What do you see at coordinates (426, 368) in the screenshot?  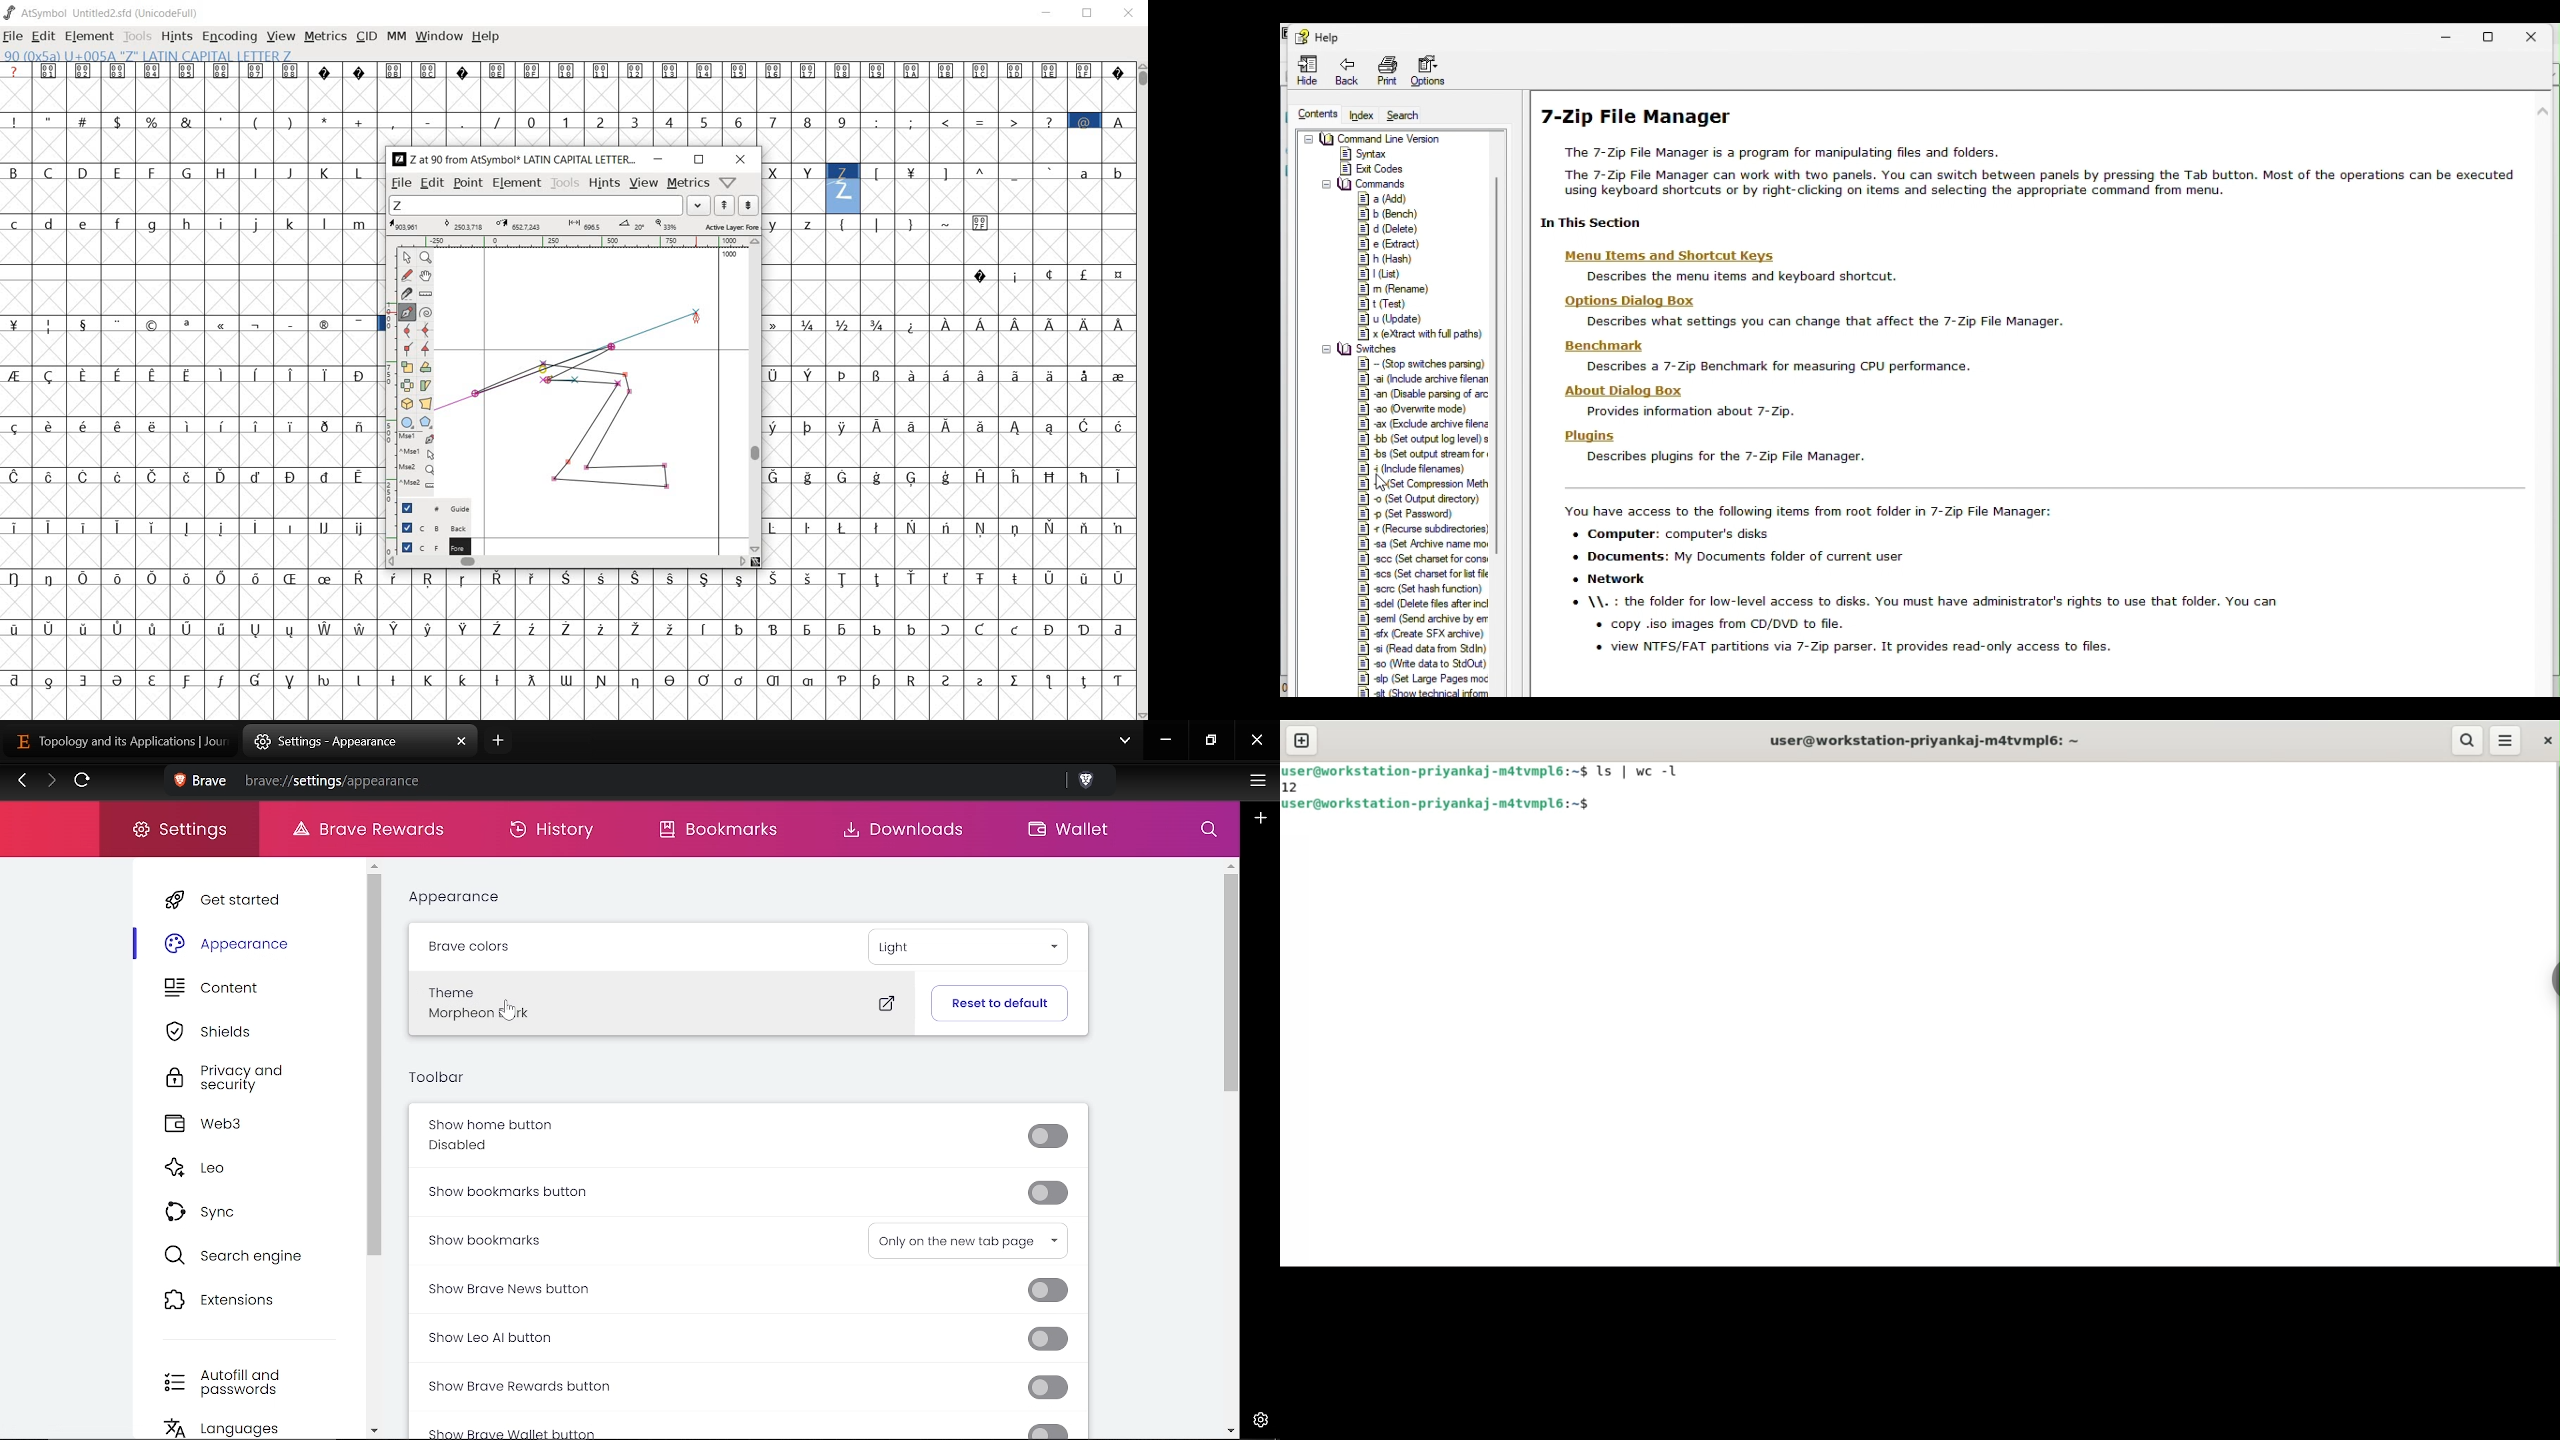 I see `Rotate the selection` at bounding box center [426, 368].